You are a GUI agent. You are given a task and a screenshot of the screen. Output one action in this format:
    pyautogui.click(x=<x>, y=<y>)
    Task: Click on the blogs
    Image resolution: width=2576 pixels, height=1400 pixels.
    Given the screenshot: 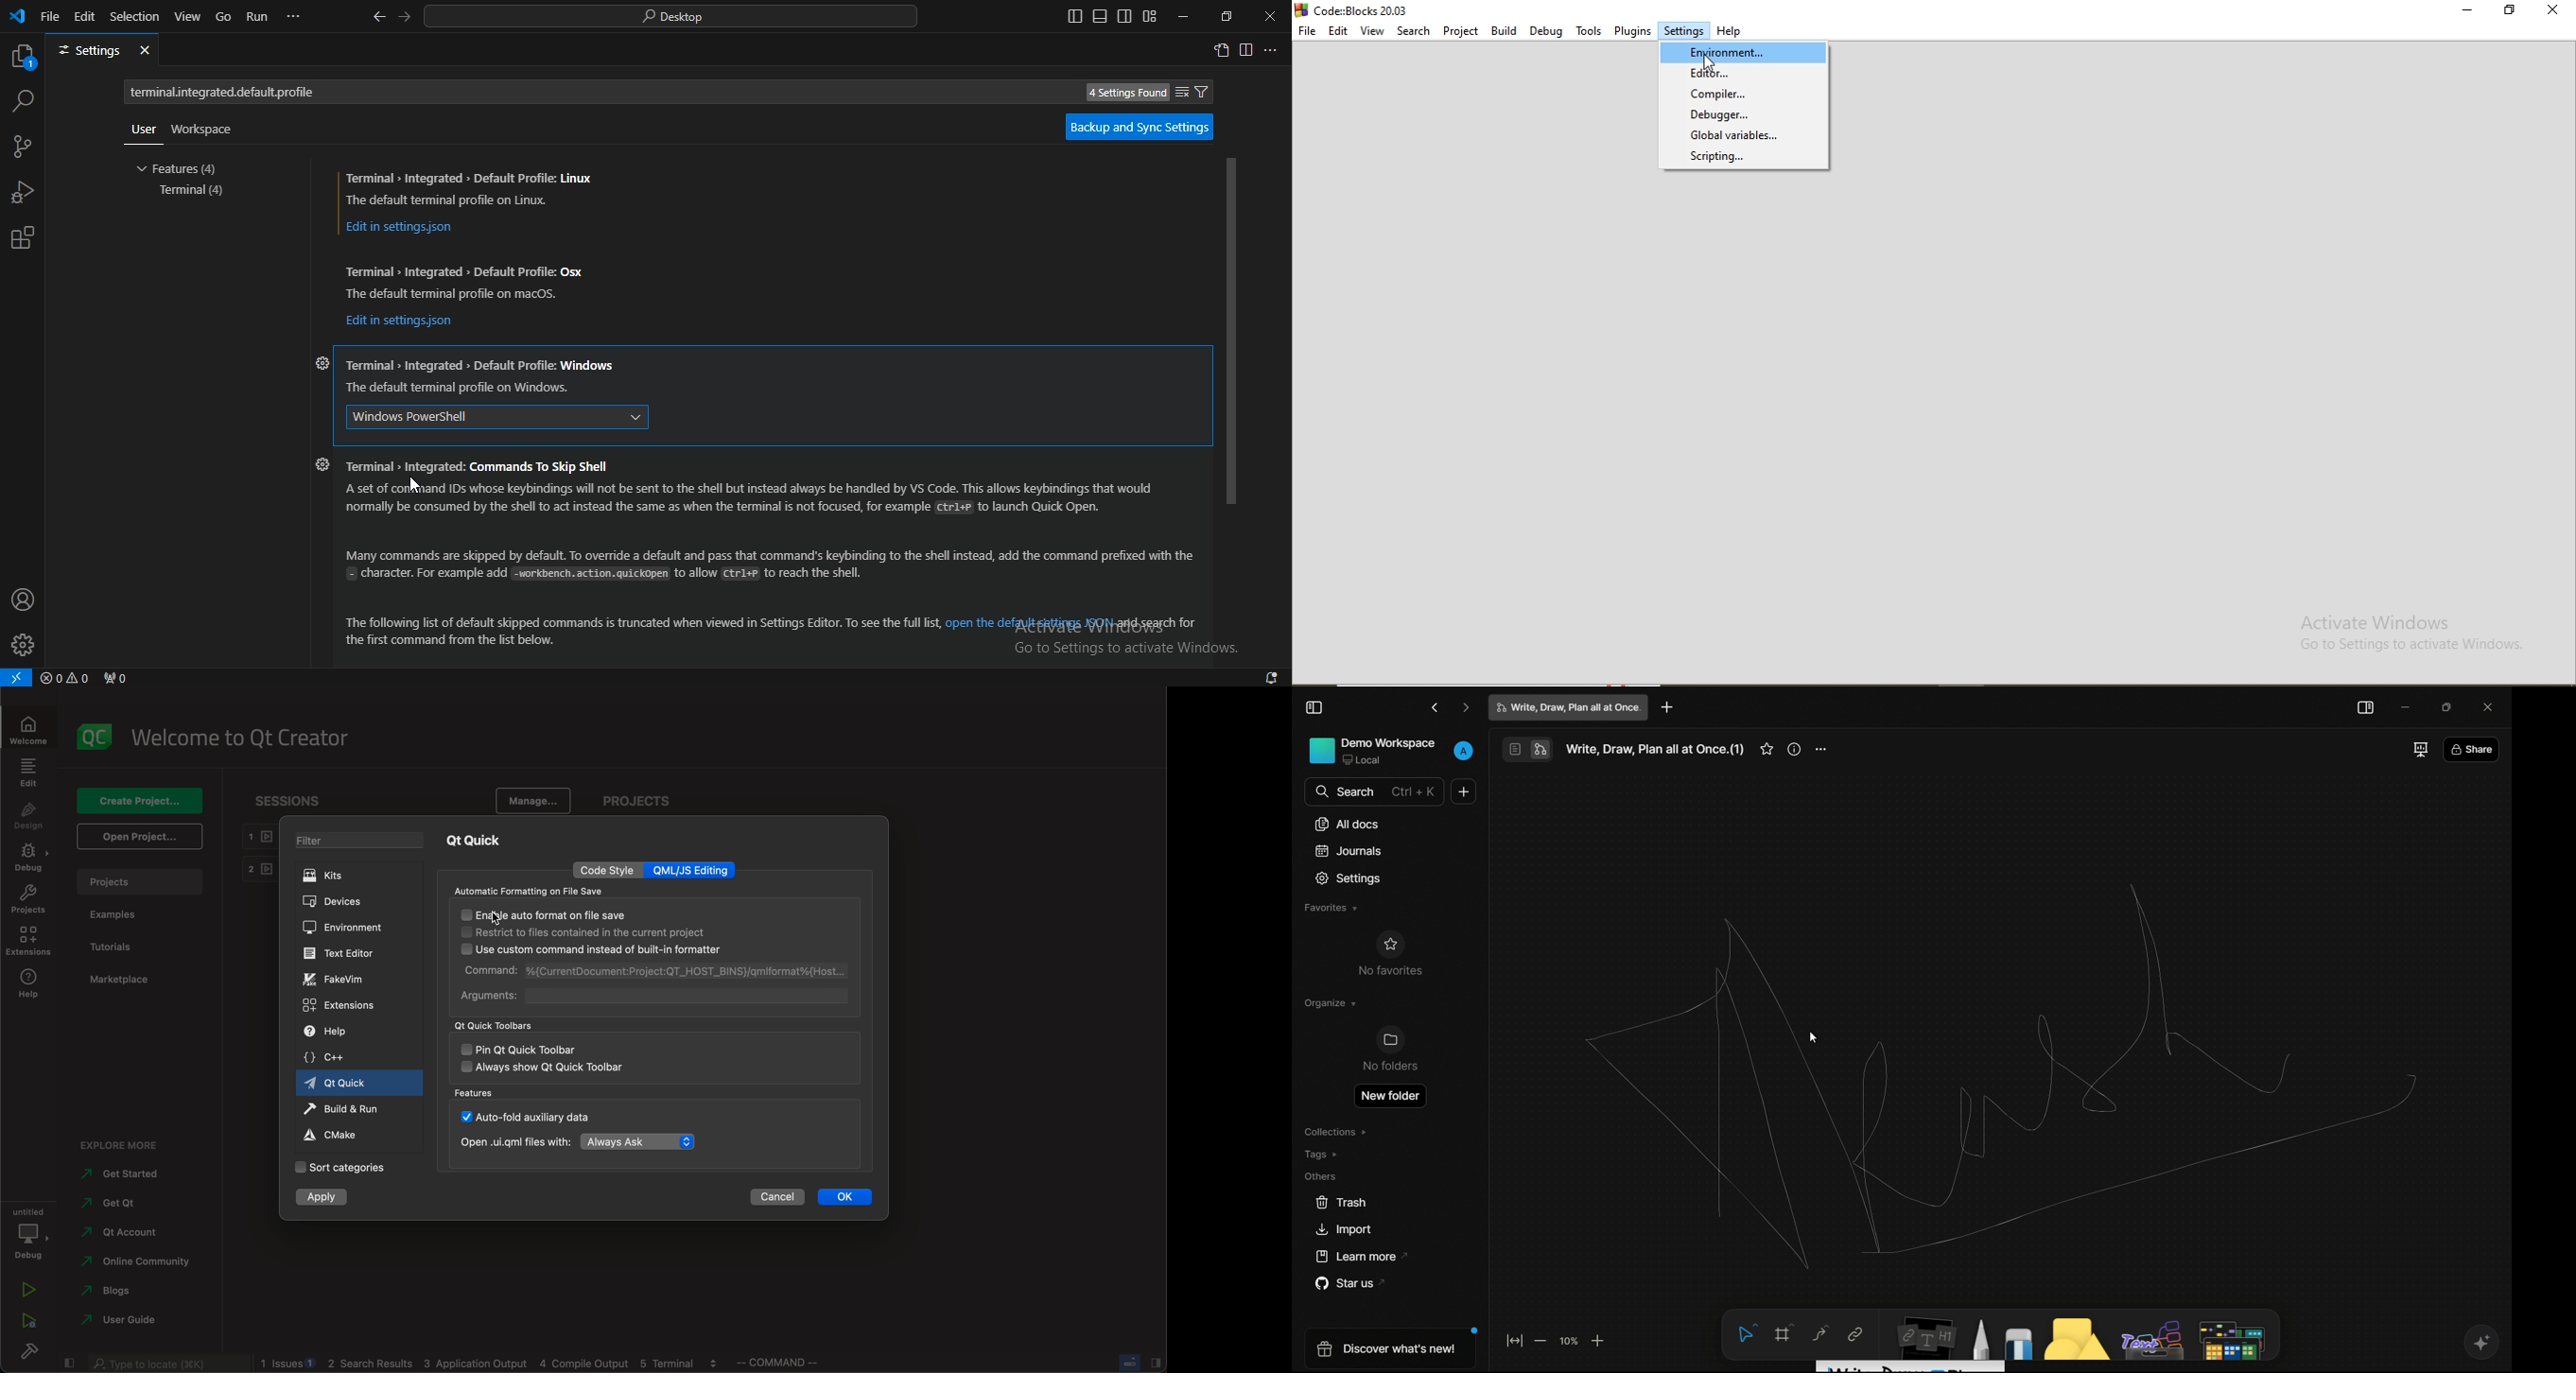 What is the action you would take?
    pyautogui.click(x=113, y=1291)
    